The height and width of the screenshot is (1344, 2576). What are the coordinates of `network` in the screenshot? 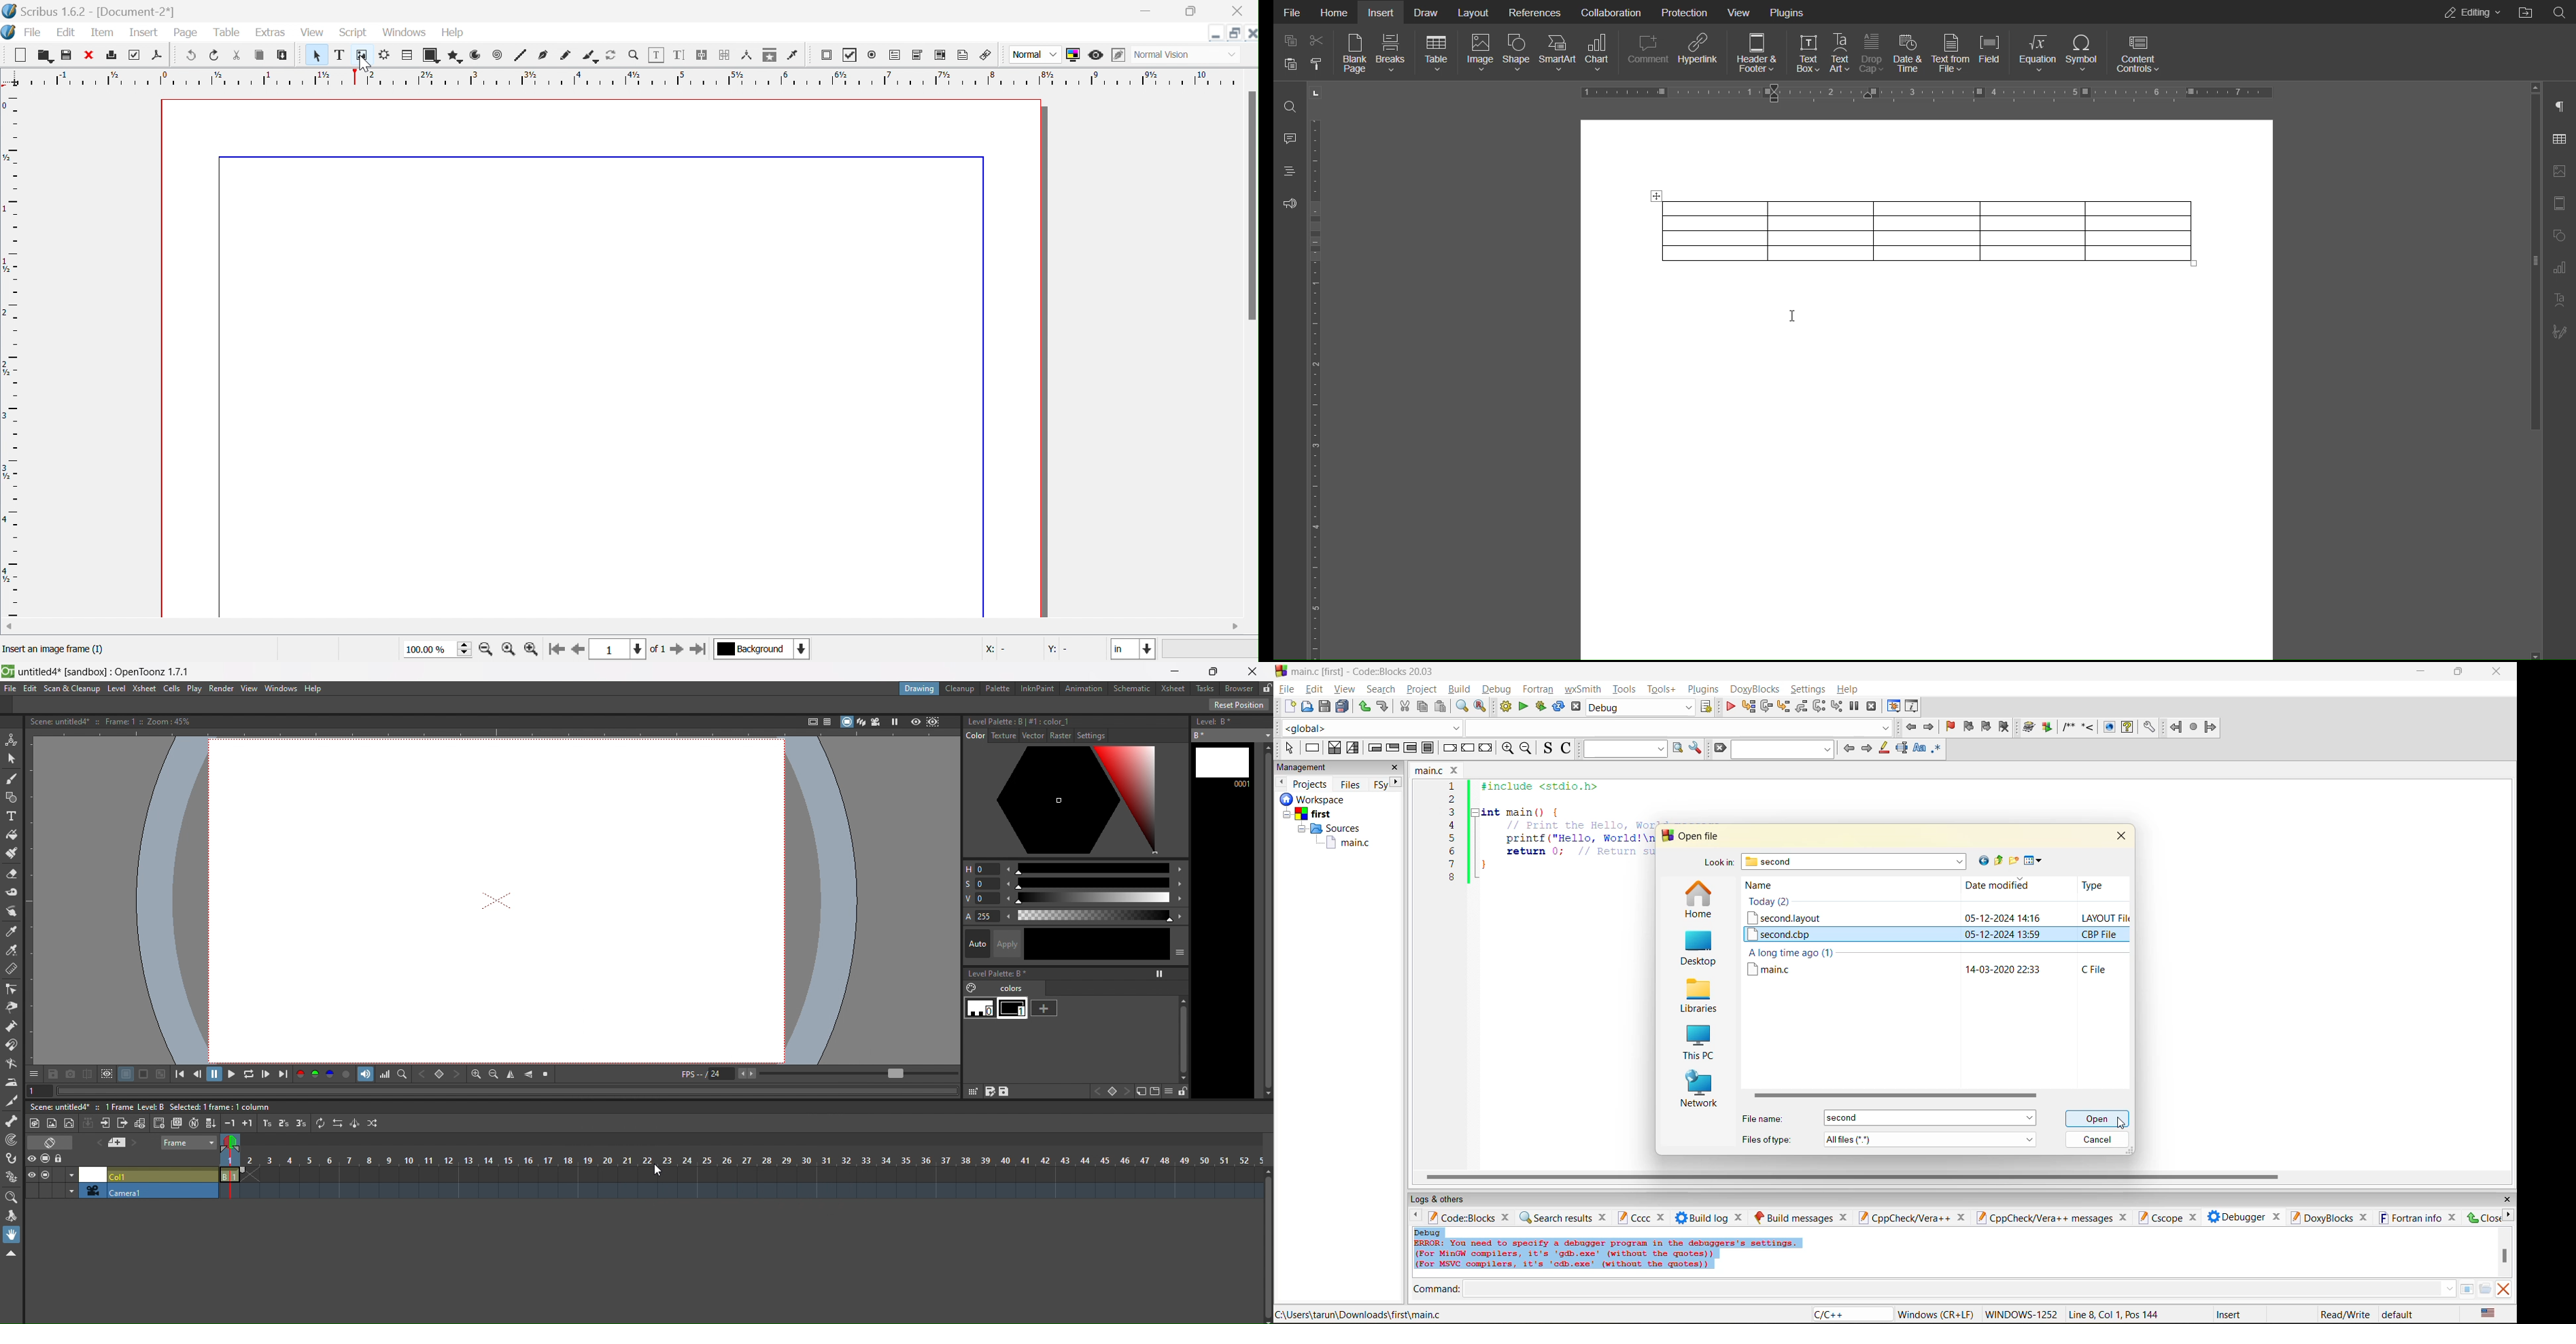 It's located at (1700, 1091).